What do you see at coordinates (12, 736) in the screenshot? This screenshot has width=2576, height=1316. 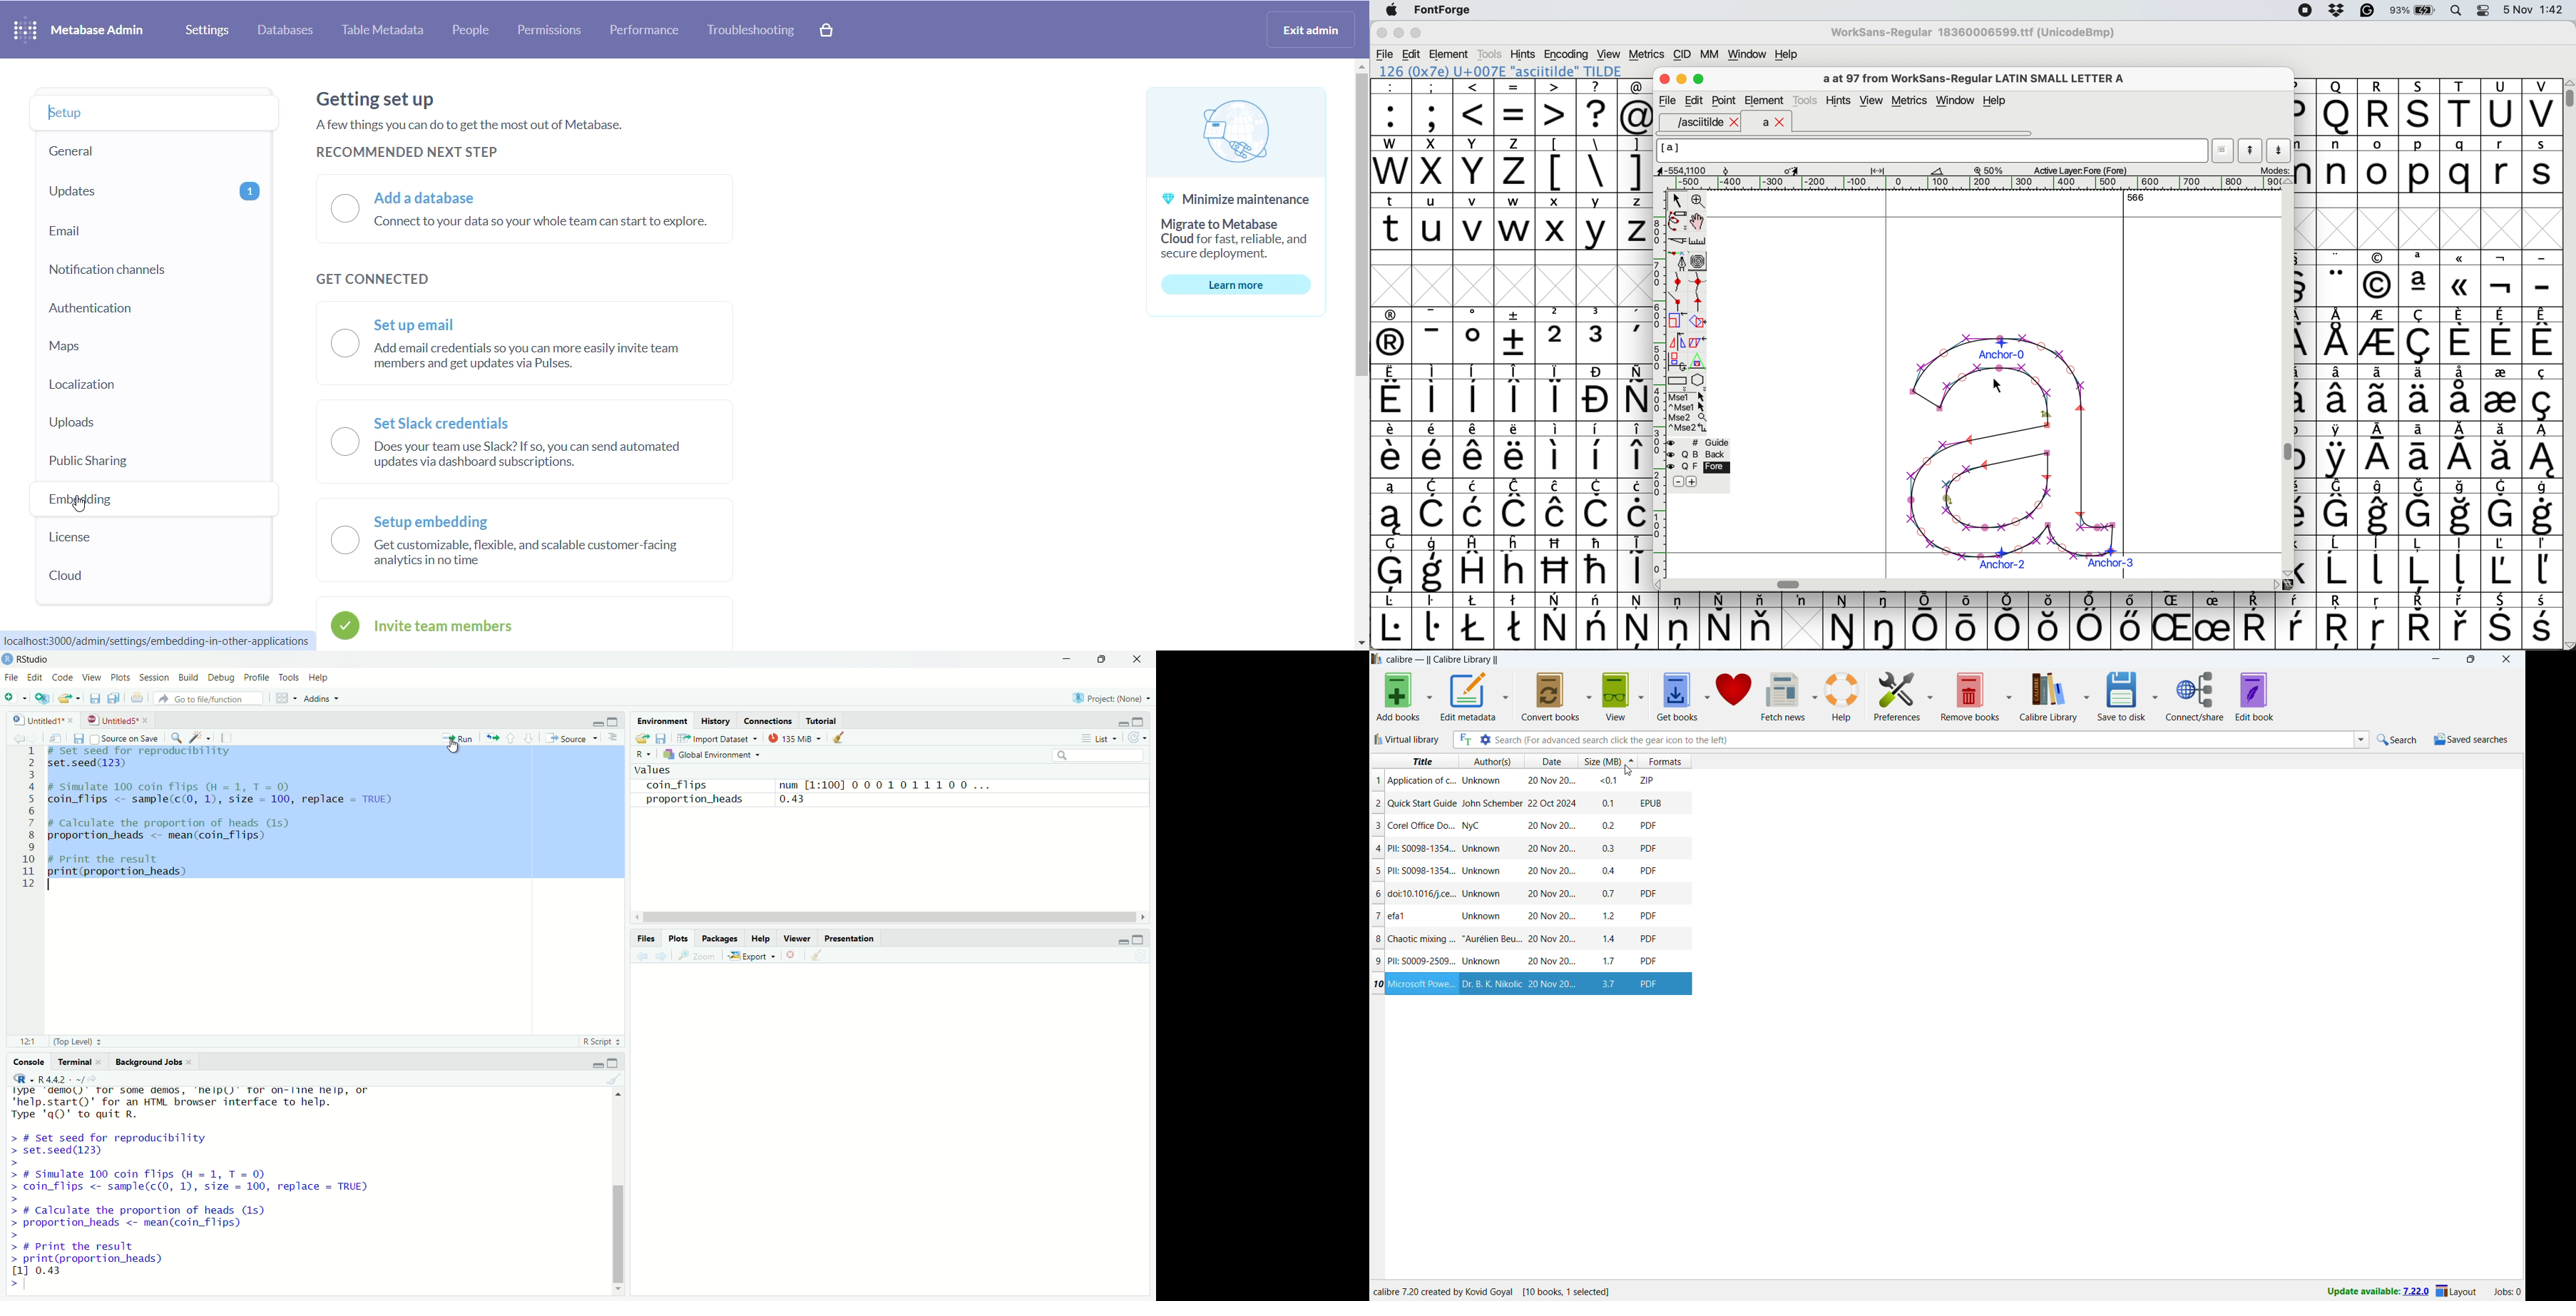 I see `go back to the previous source location` at bounding box center [12, 736].